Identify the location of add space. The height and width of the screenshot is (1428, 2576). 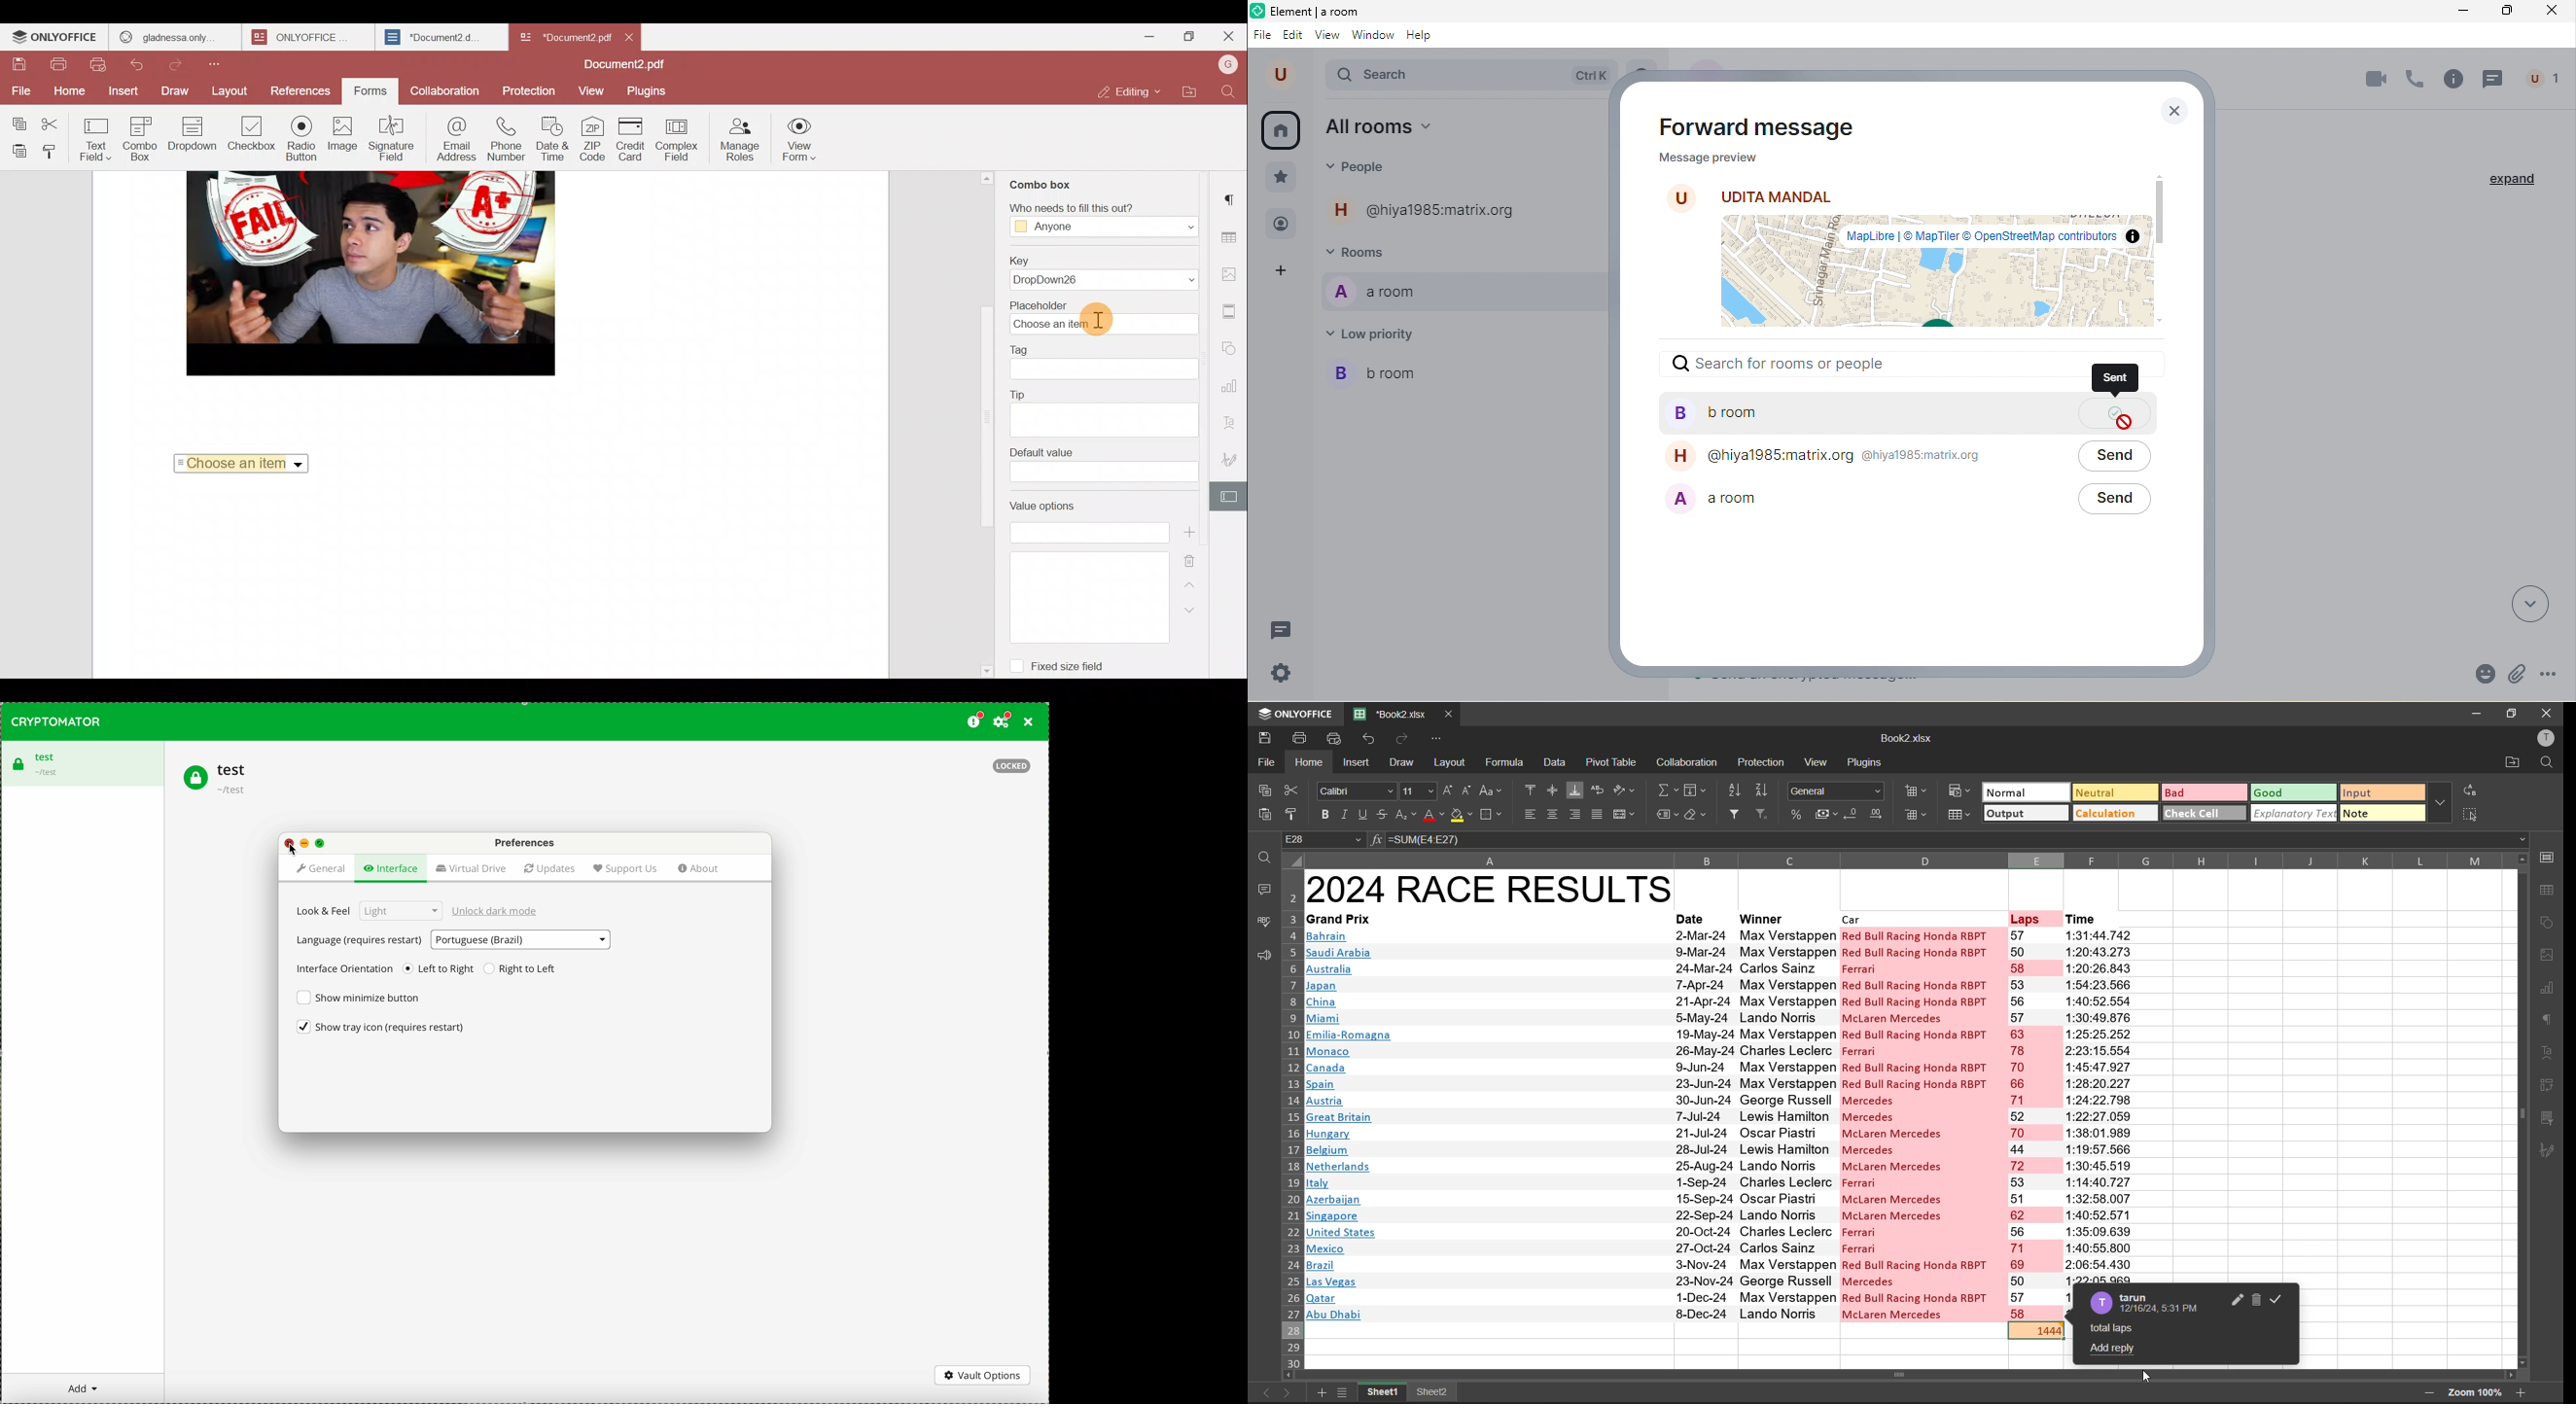
(1280, 274).